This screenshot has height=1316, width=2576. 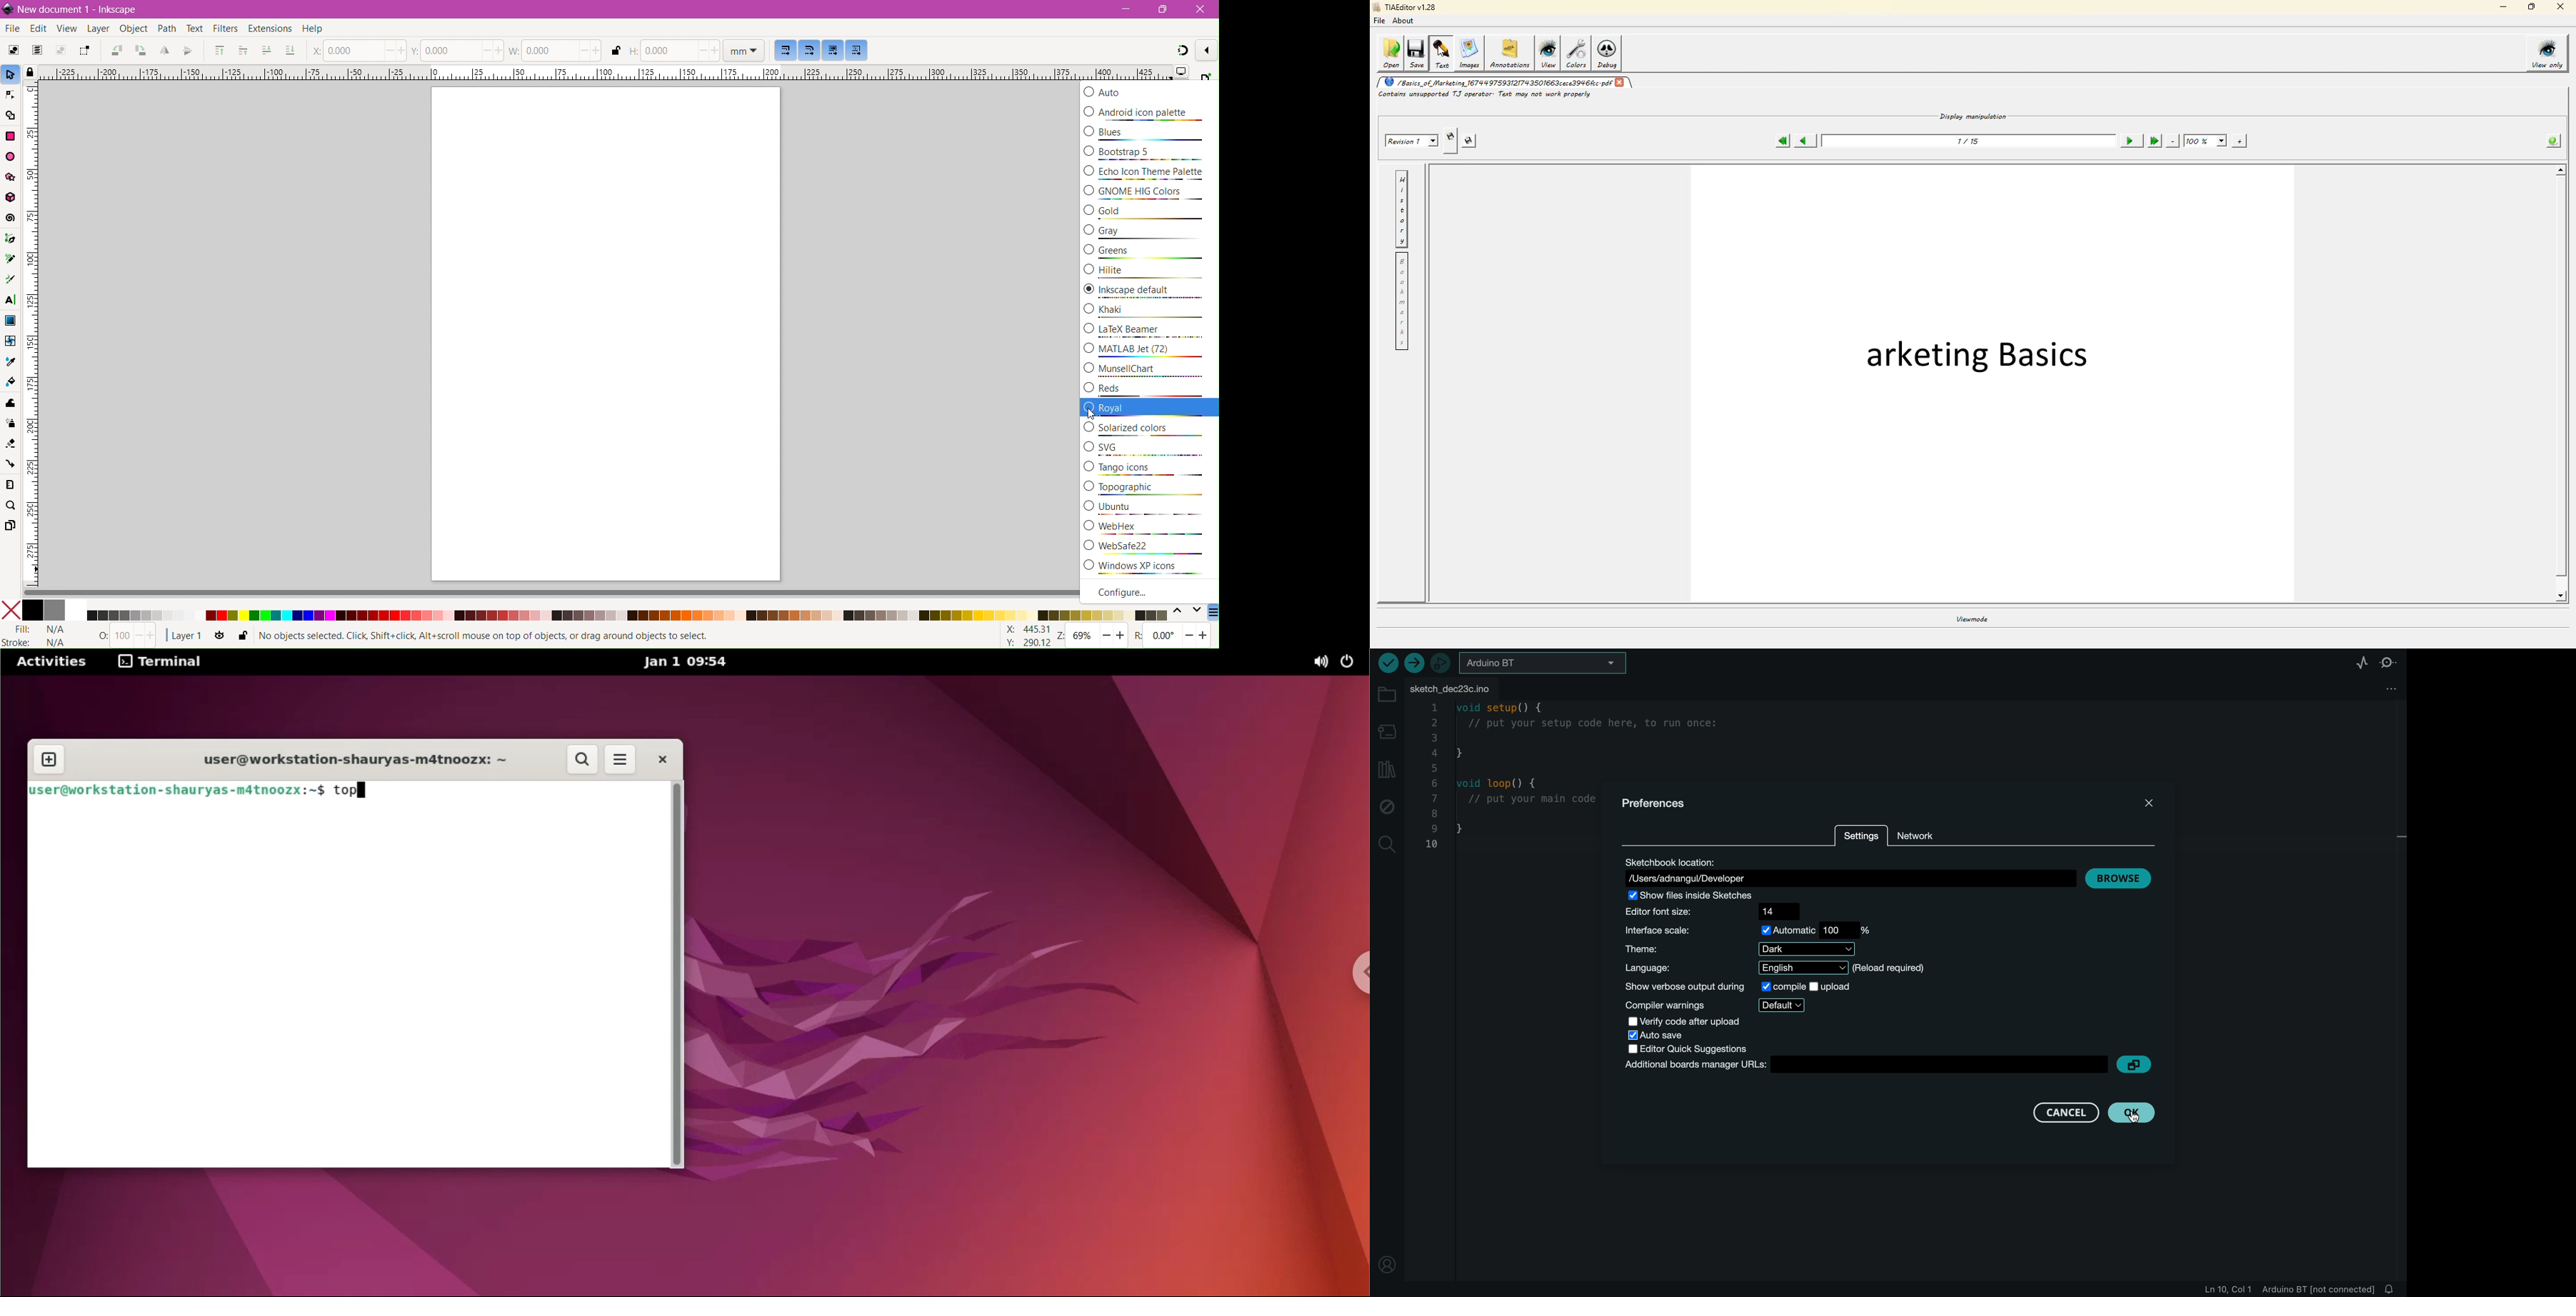 I want to click on file tab, so click(x=1458, y=688).